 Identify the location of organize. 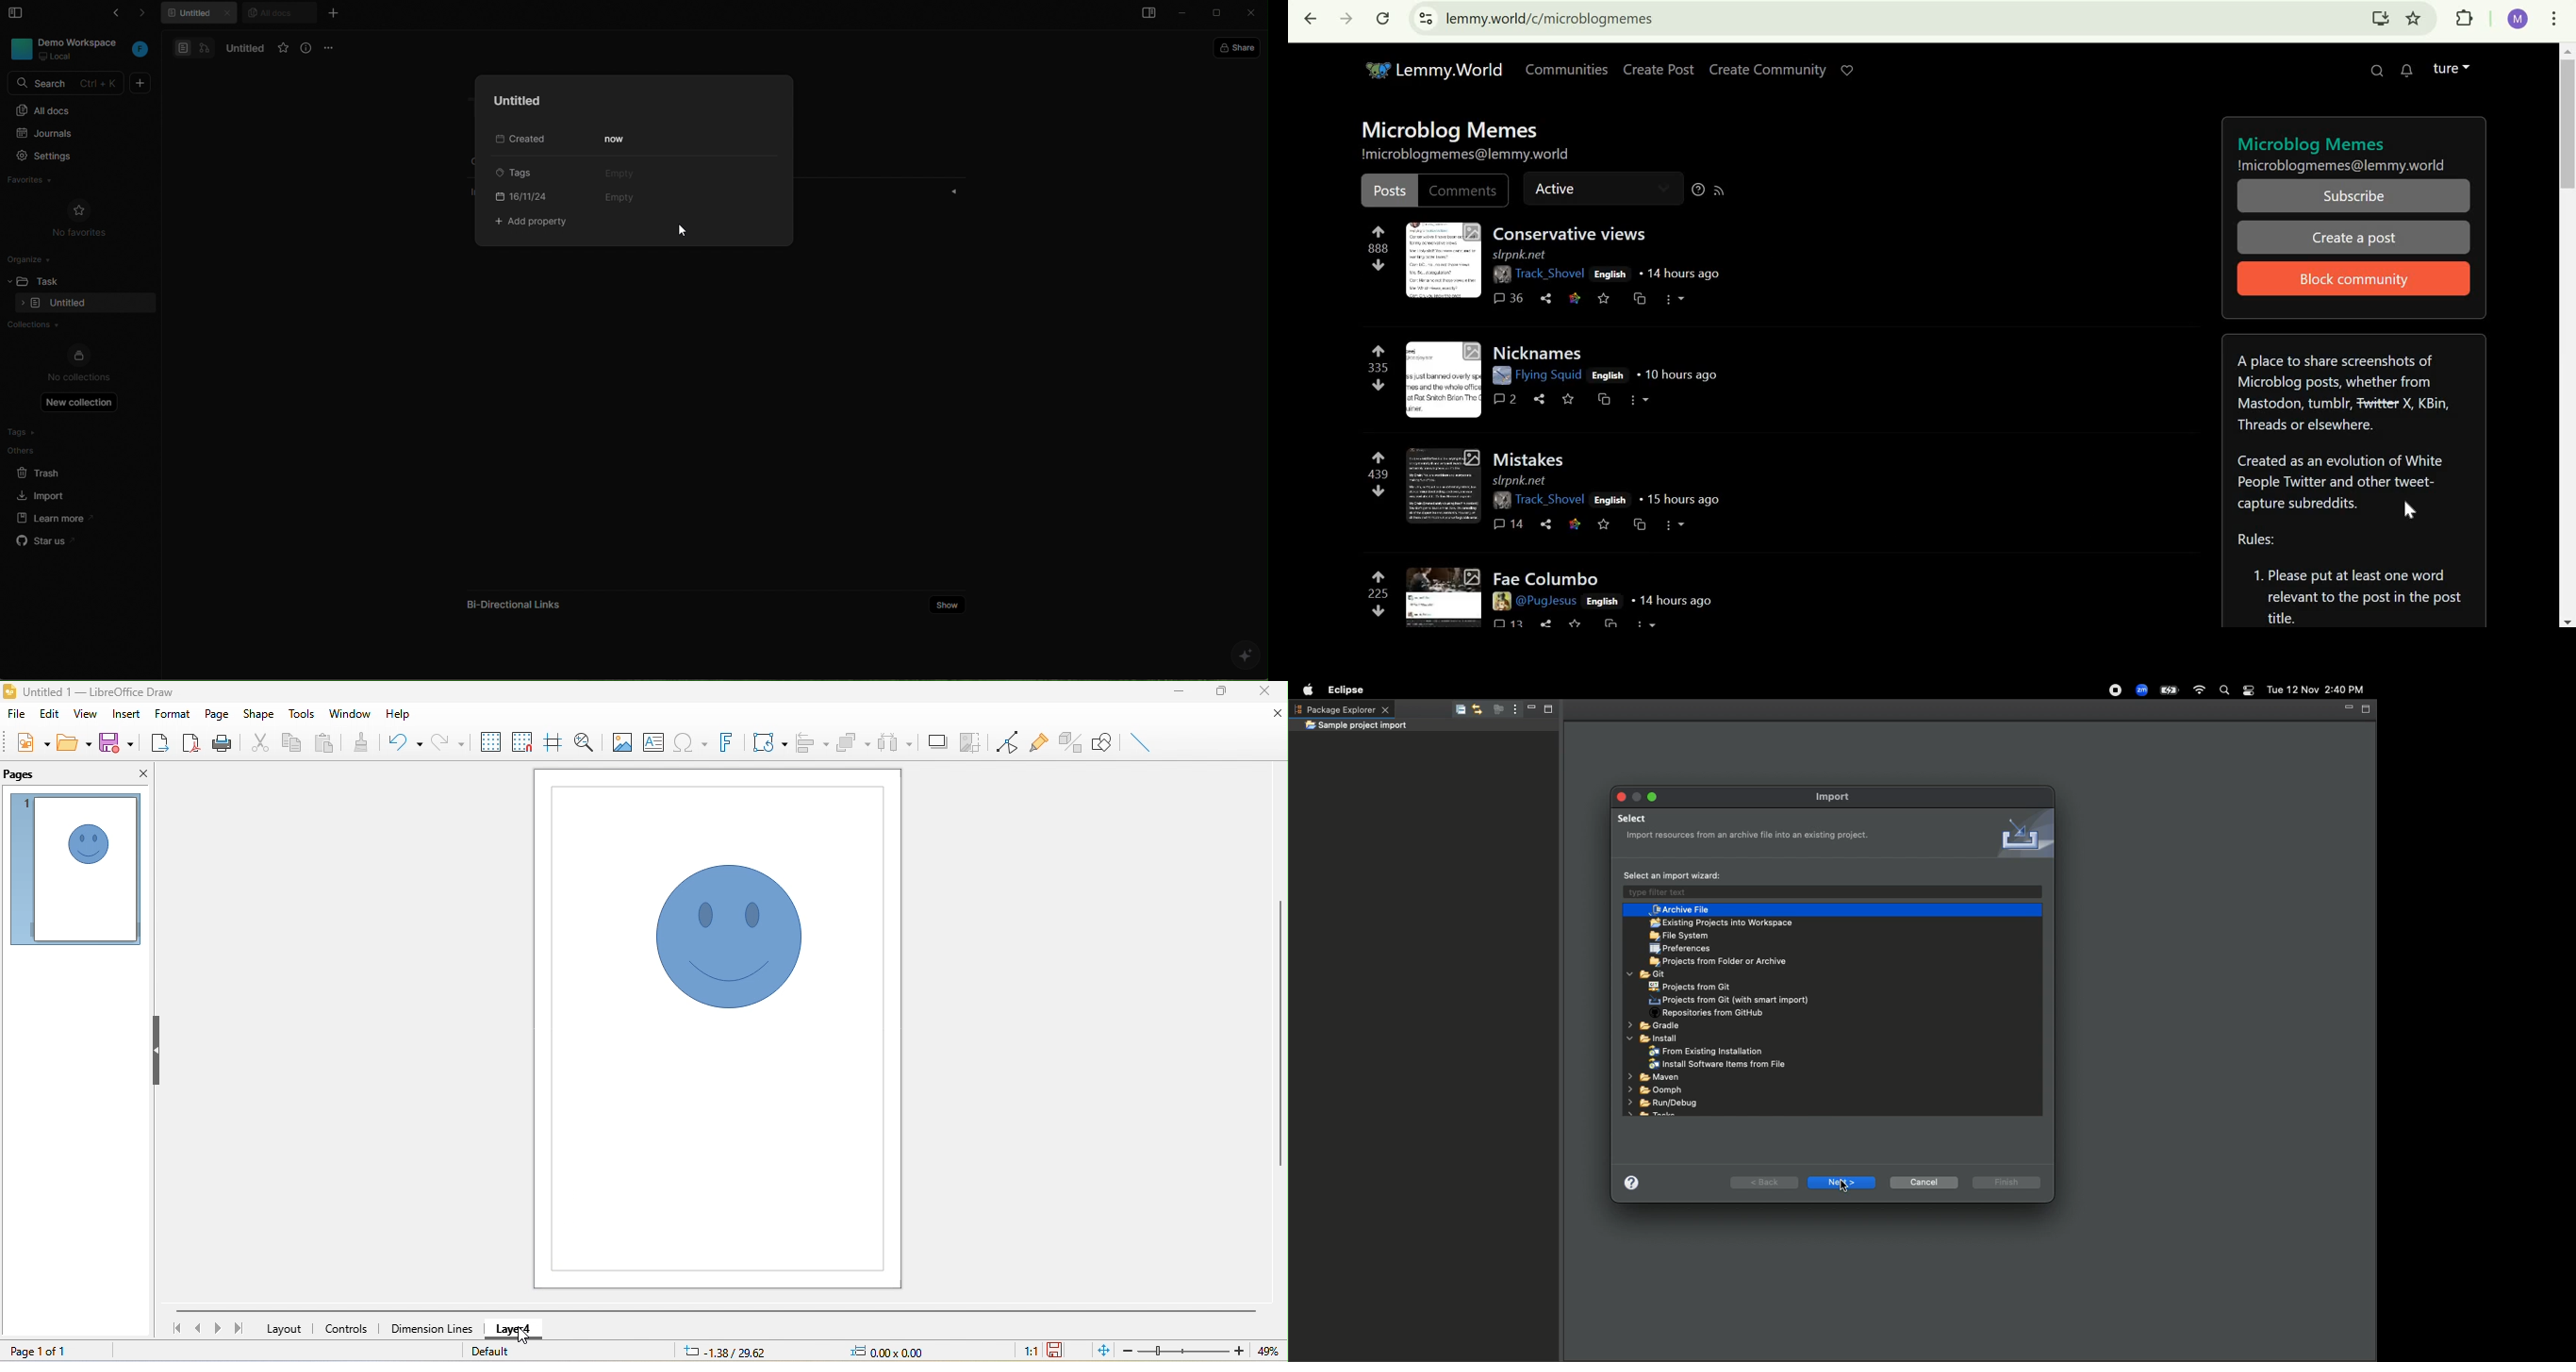
(34, 258).